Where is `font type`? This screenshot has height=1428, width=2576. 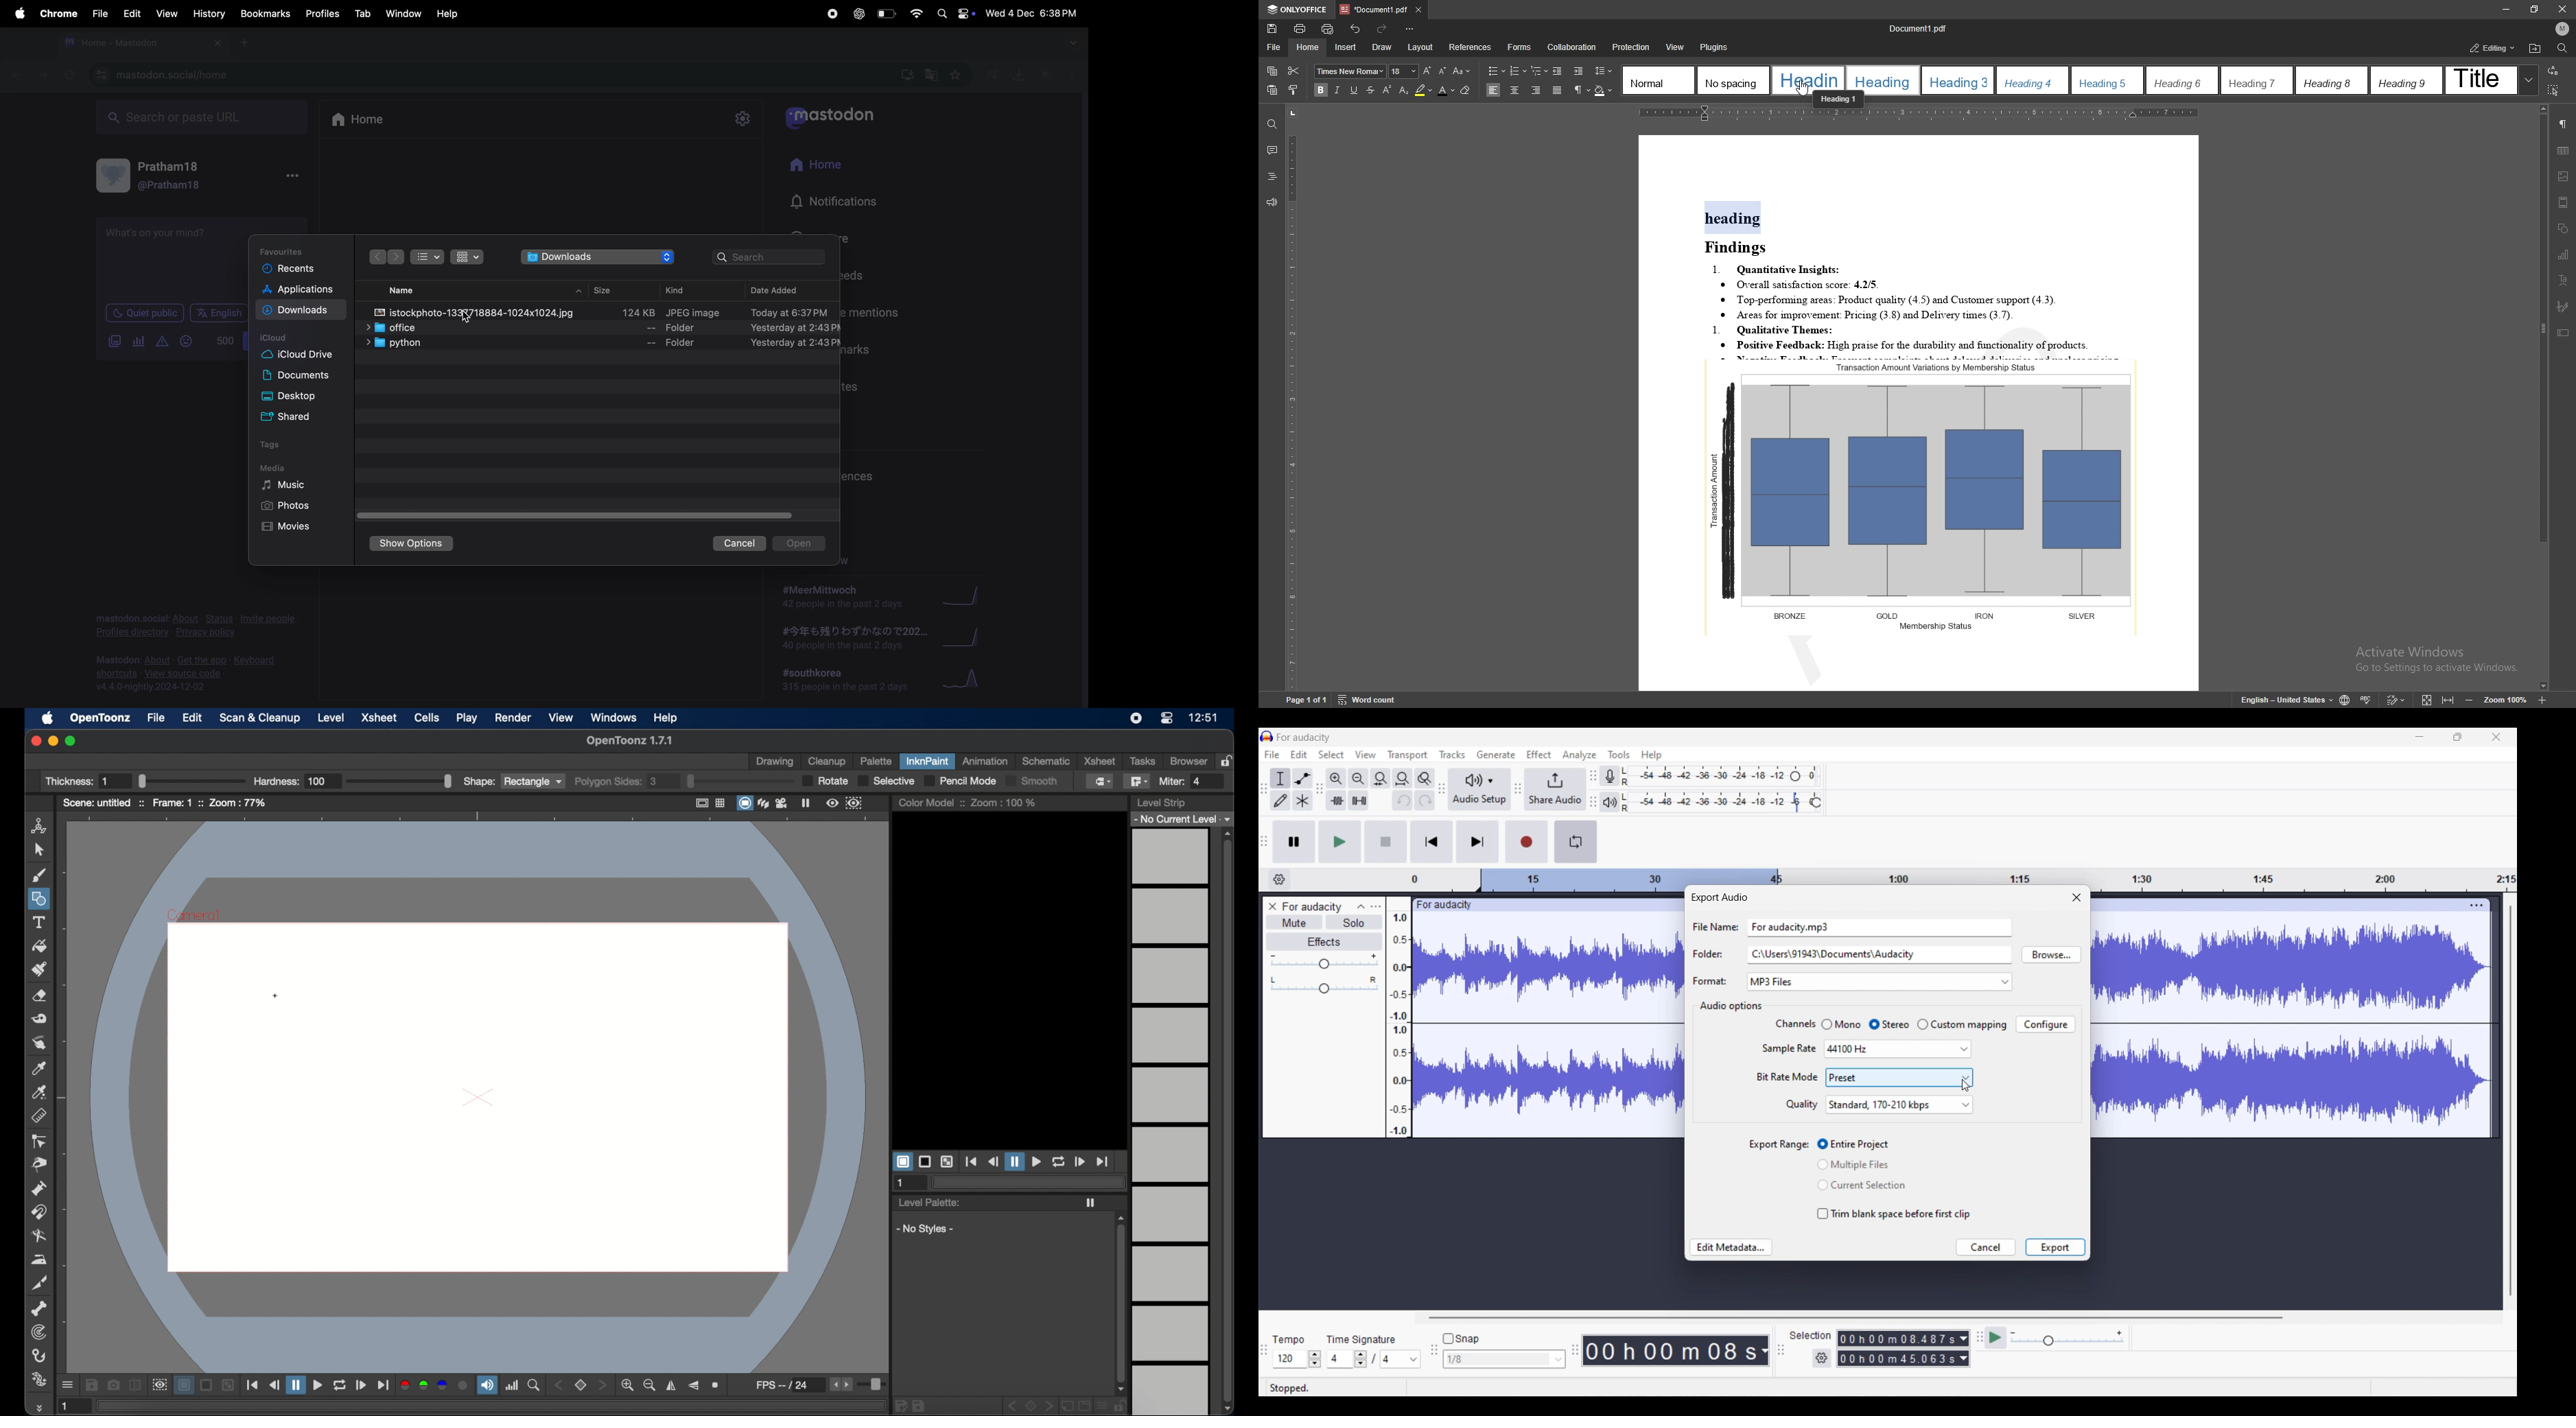 font type is located at coordinates (1351, 71).